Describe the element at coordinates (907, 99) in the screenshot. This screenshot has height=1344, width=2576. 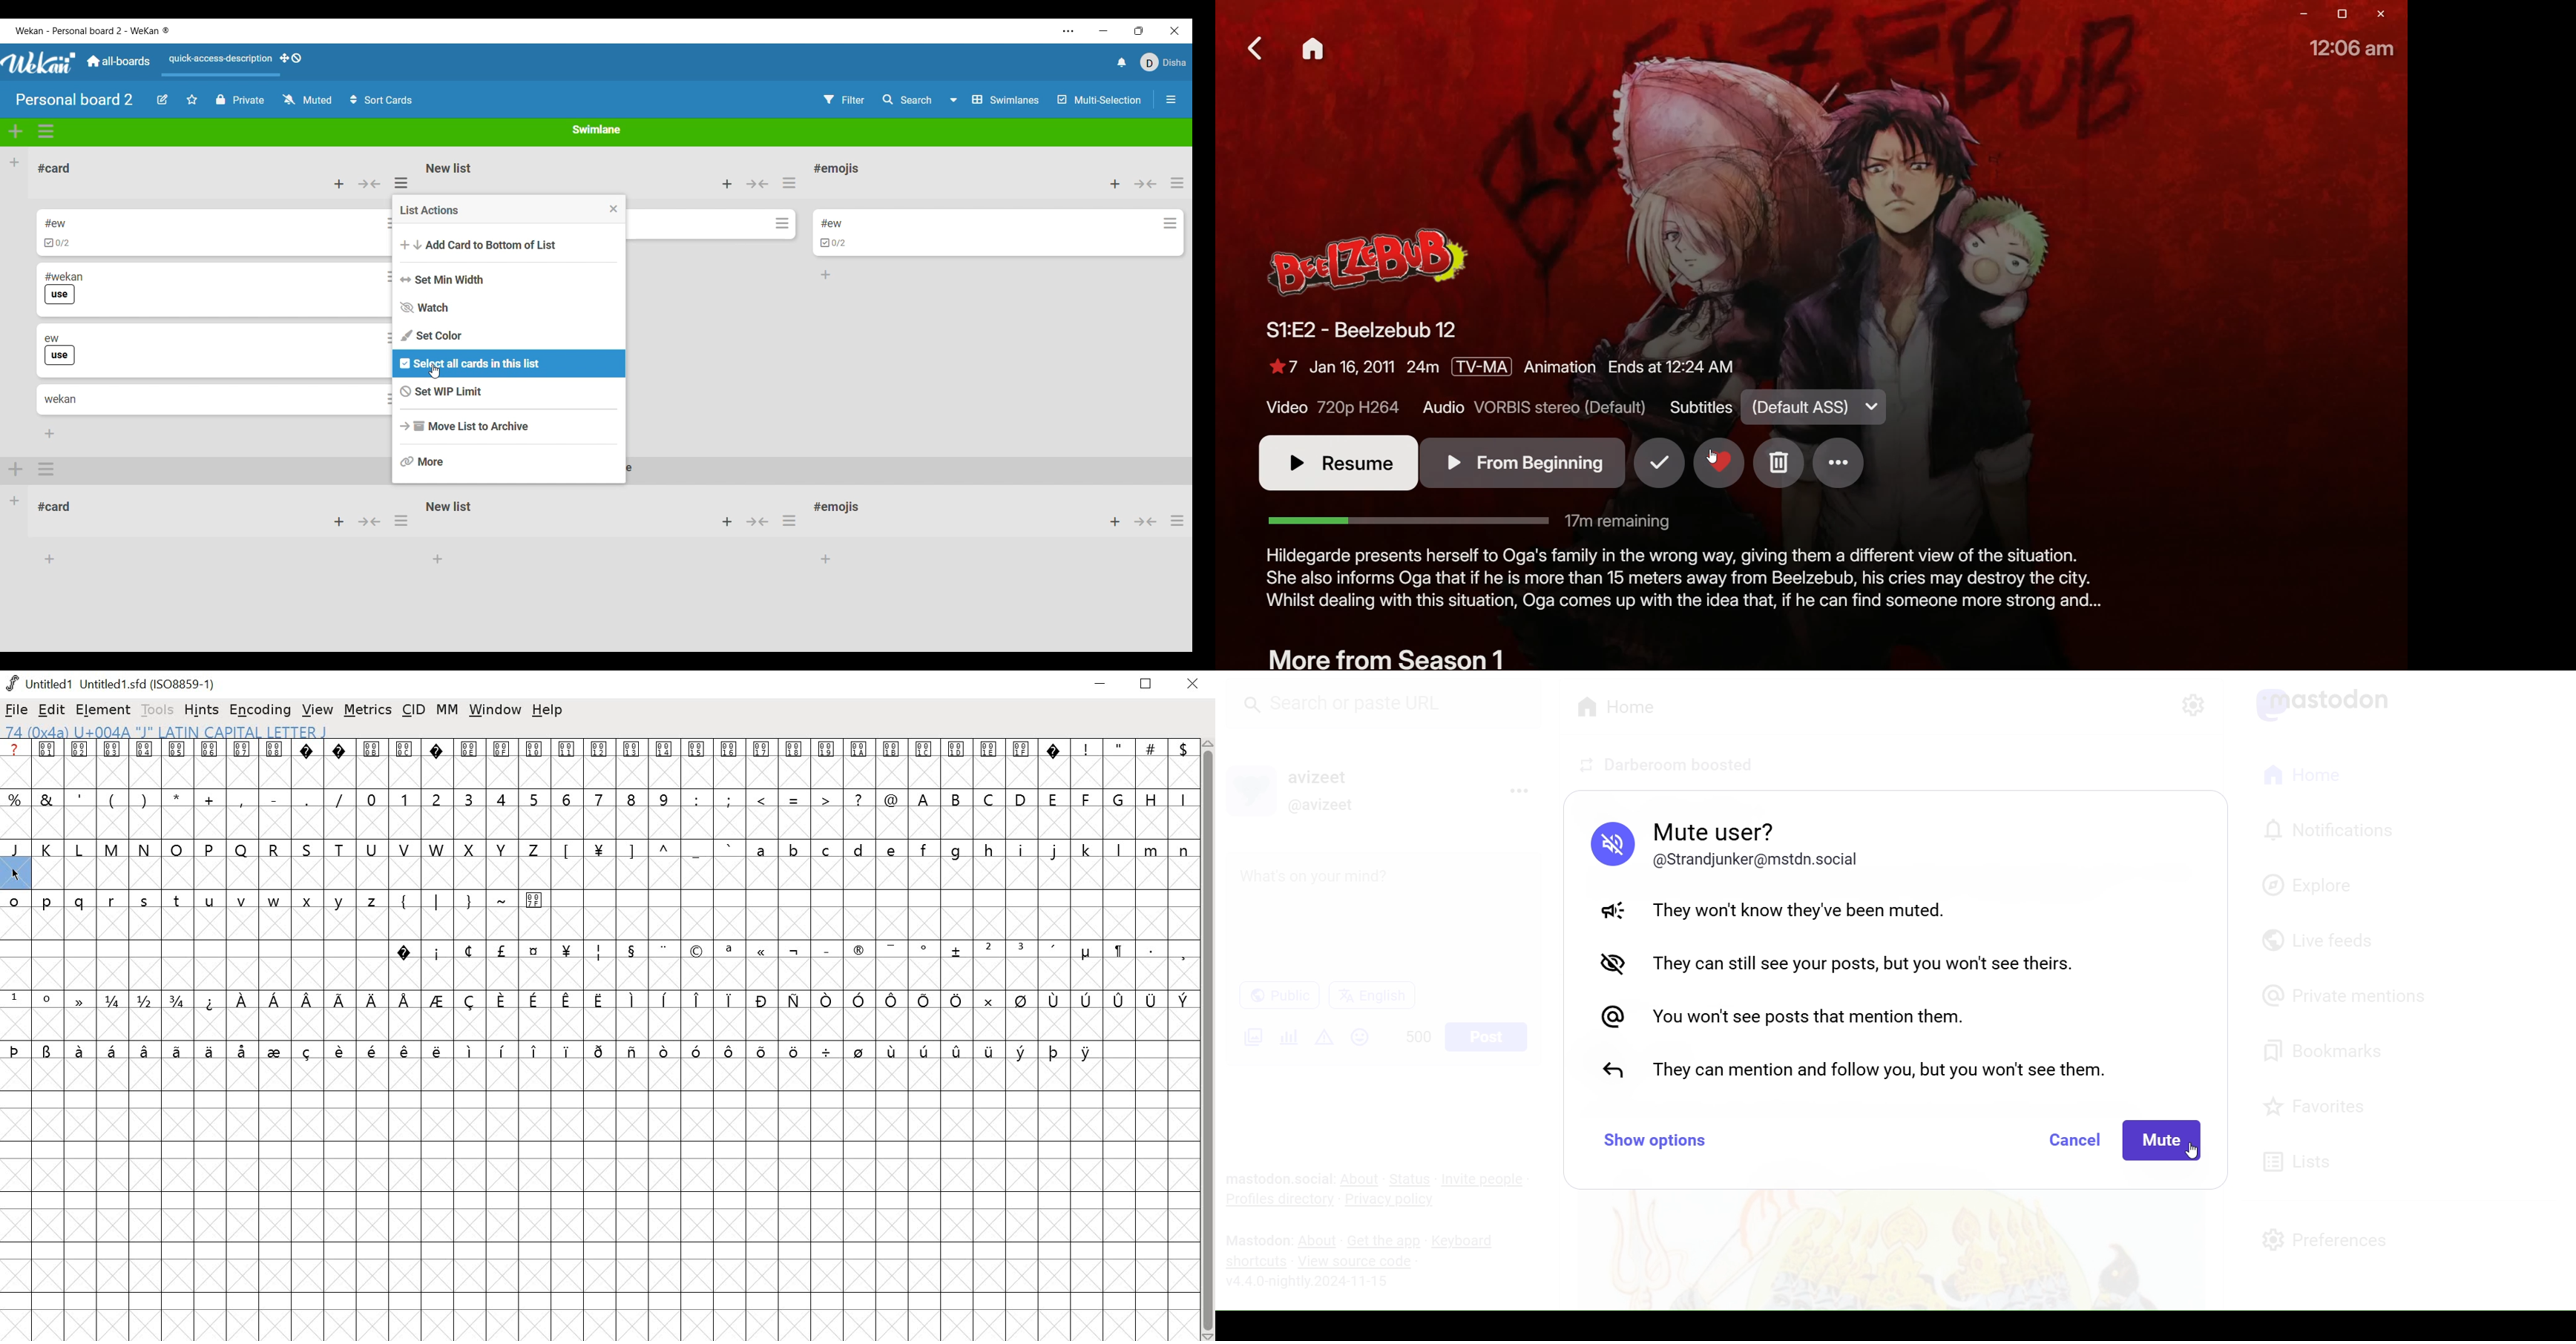
I see `Search` at that location.